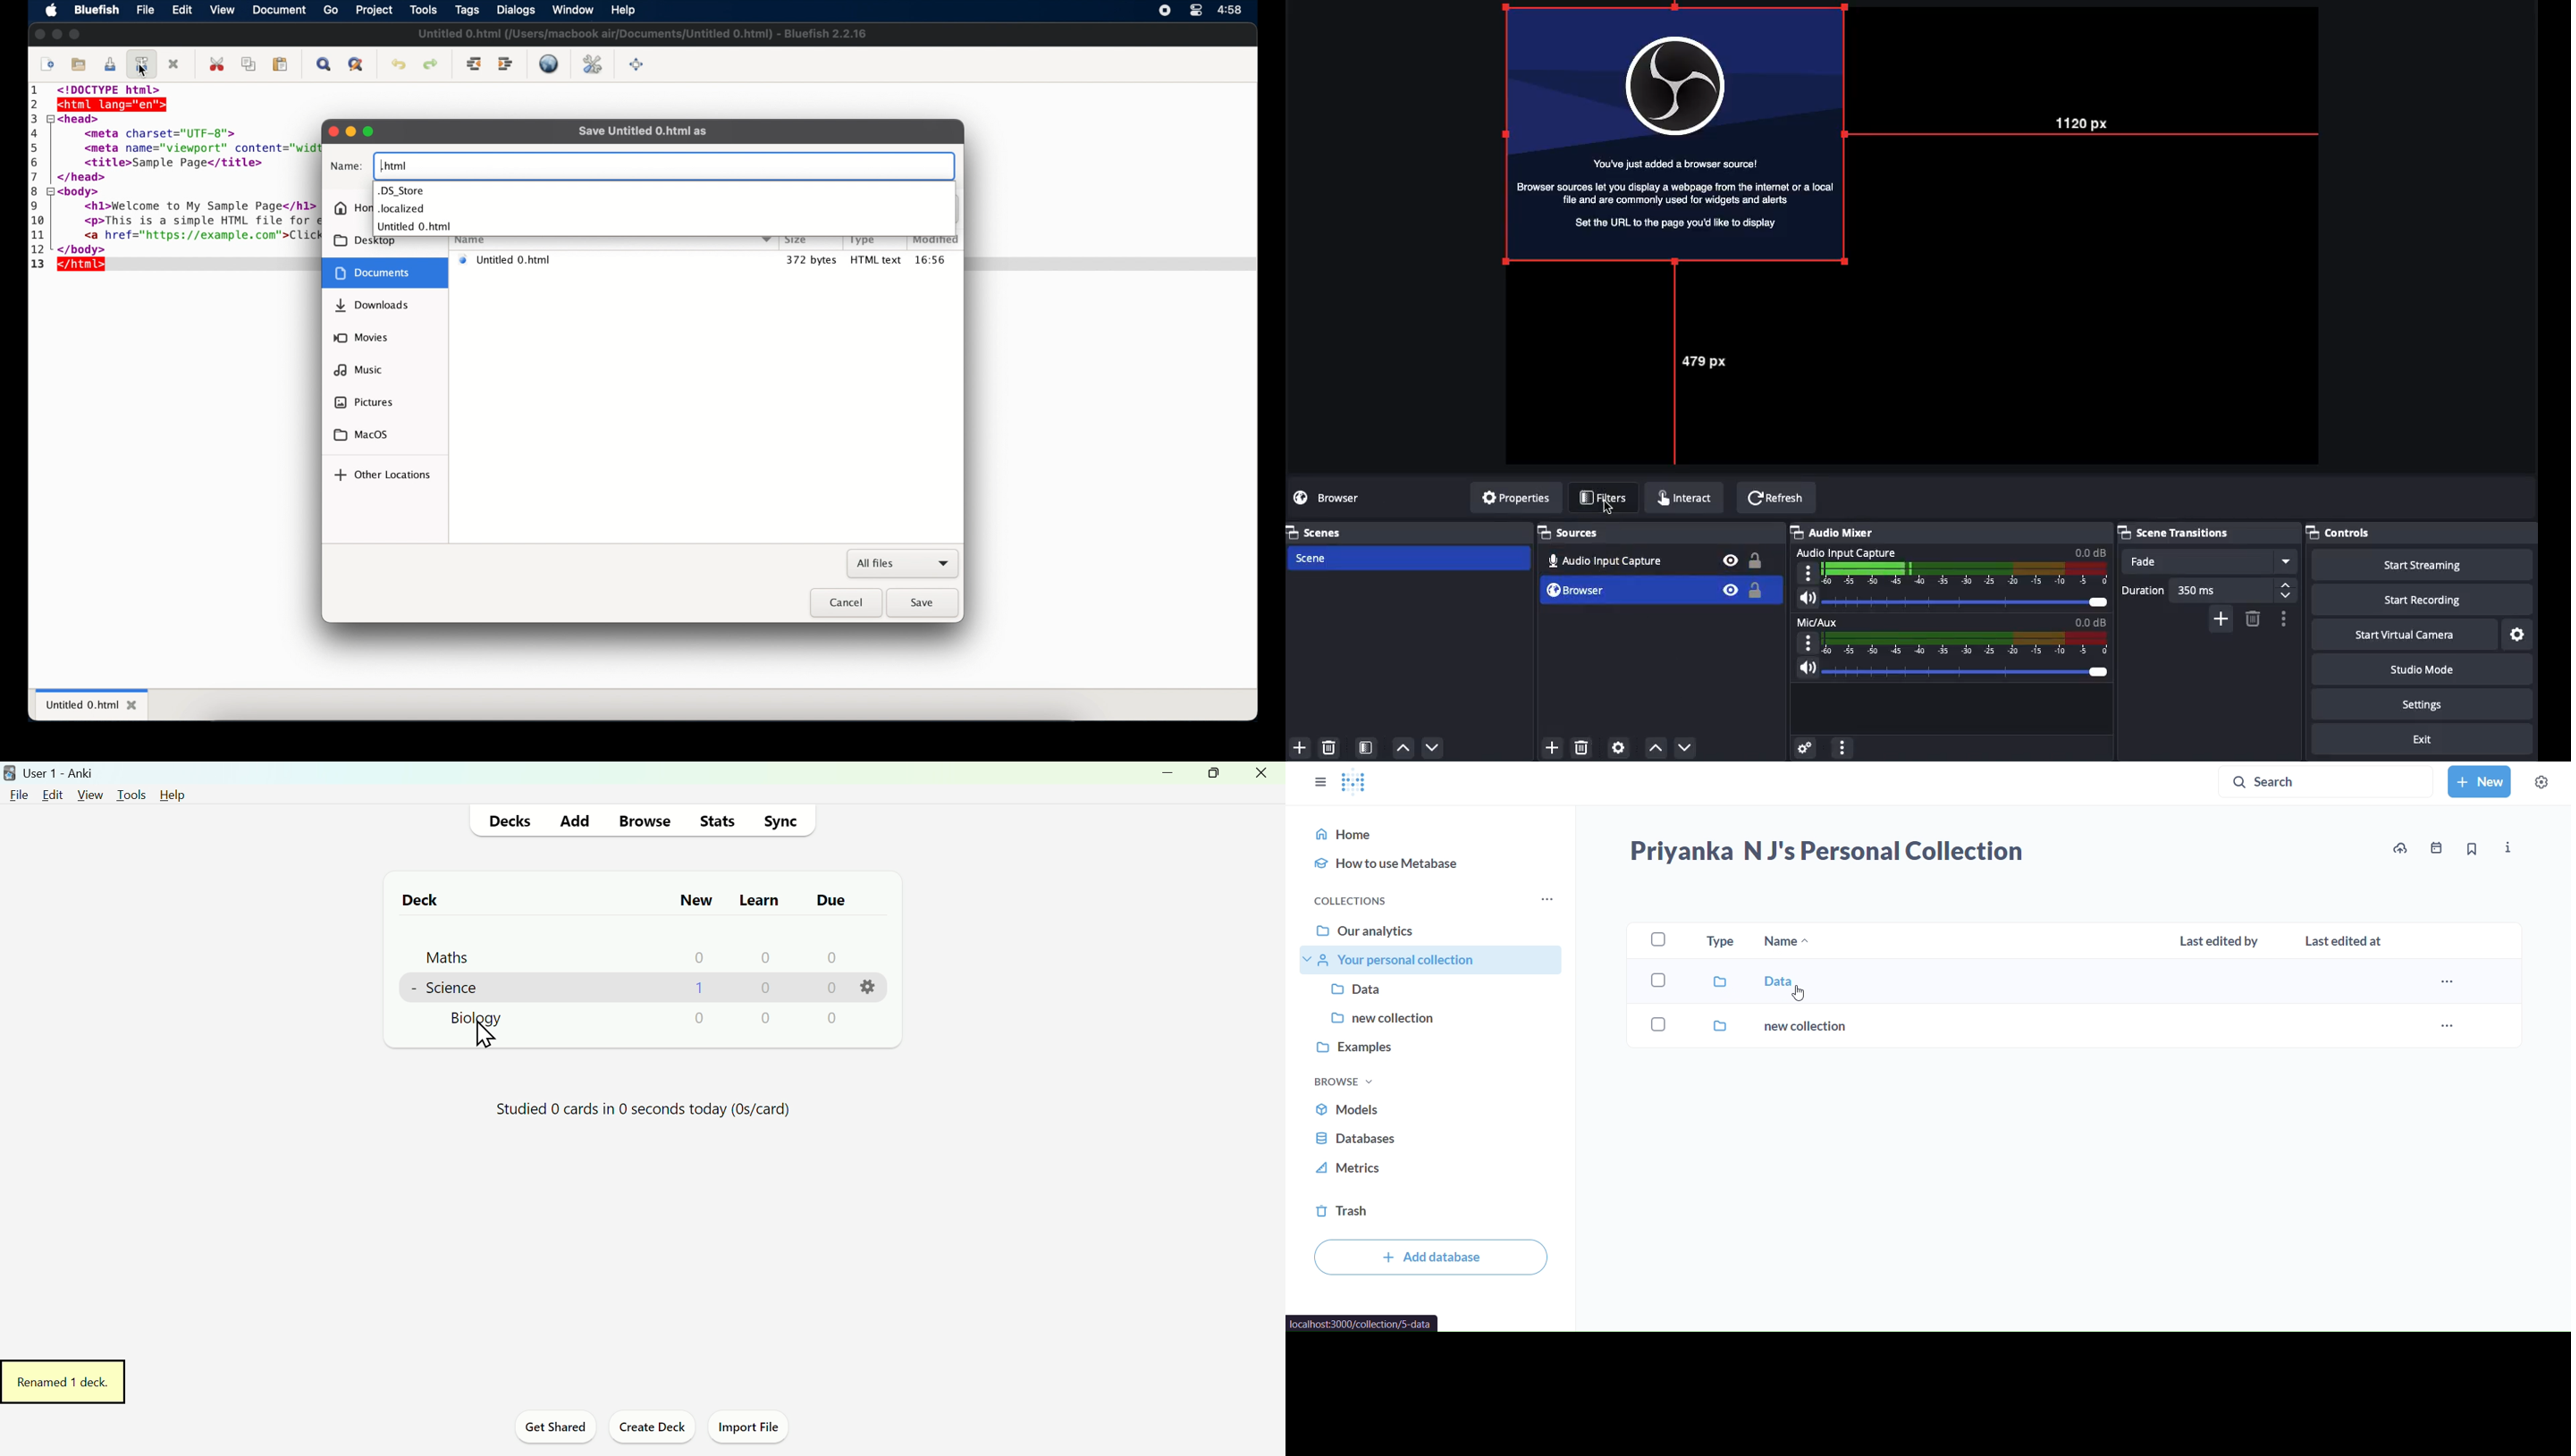 The height and width of the screenshot is (1456, 2576). I want to click on Advanced audio properties, so click(1807, 748).